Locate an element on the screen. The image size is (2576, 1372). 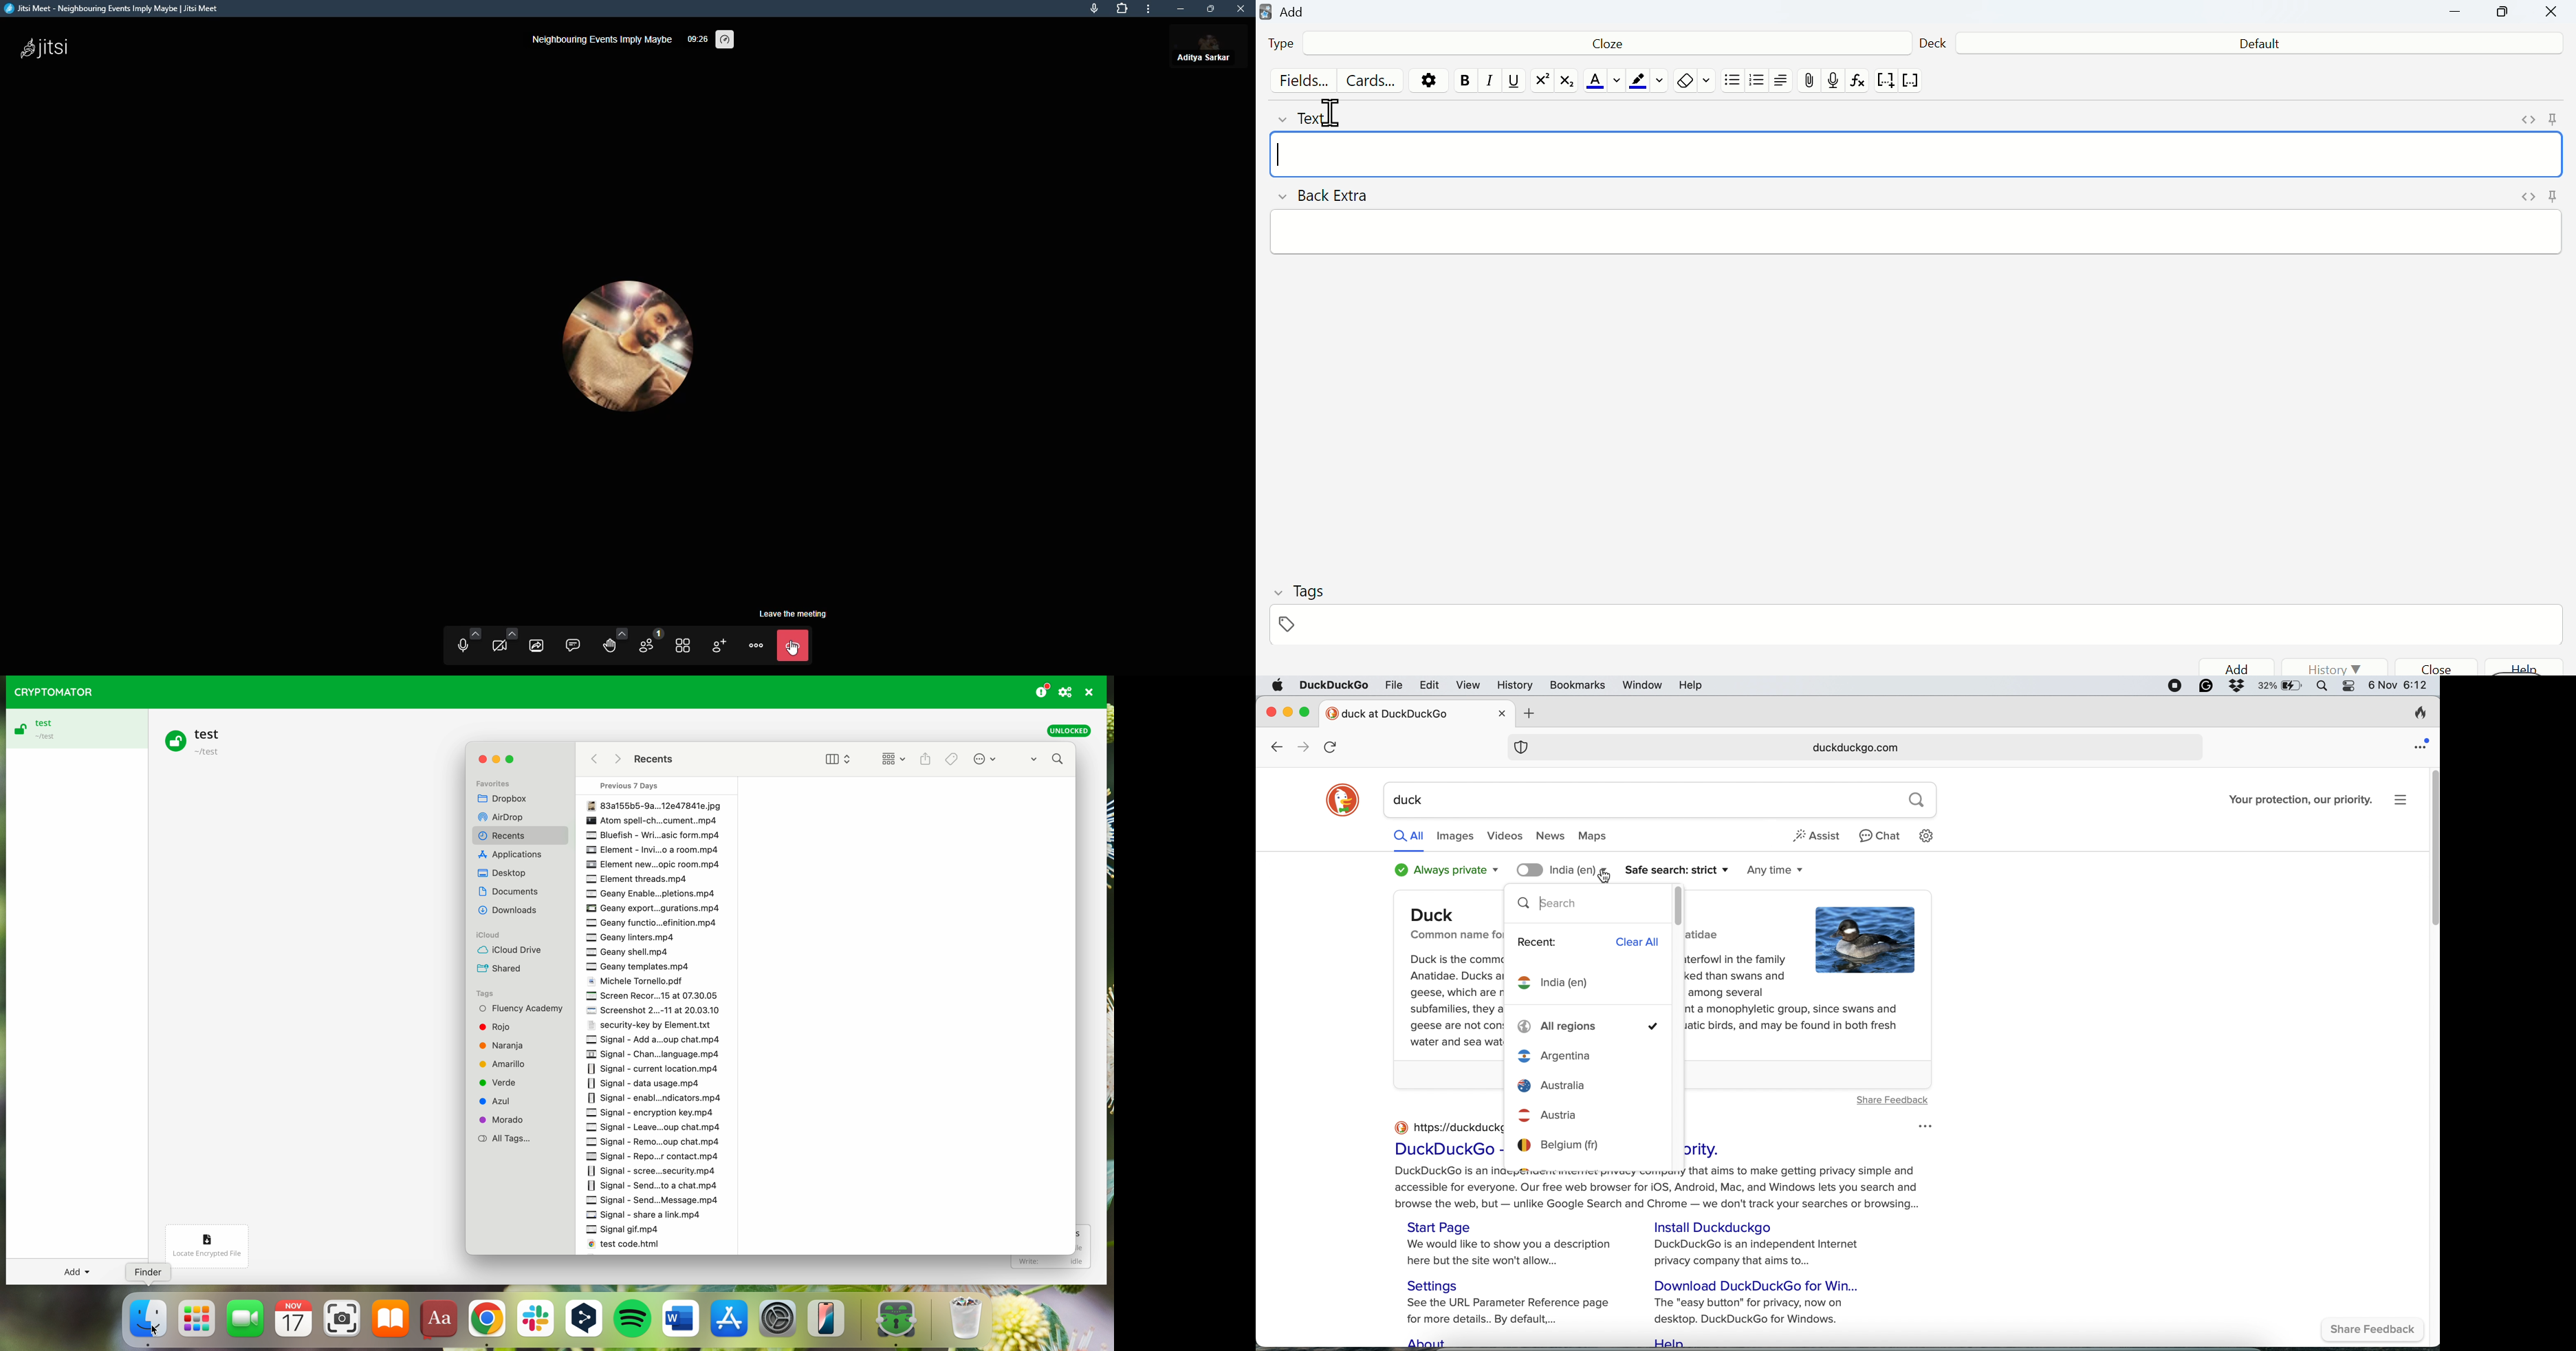
share feedback is located at coordinates (2376, 1331).